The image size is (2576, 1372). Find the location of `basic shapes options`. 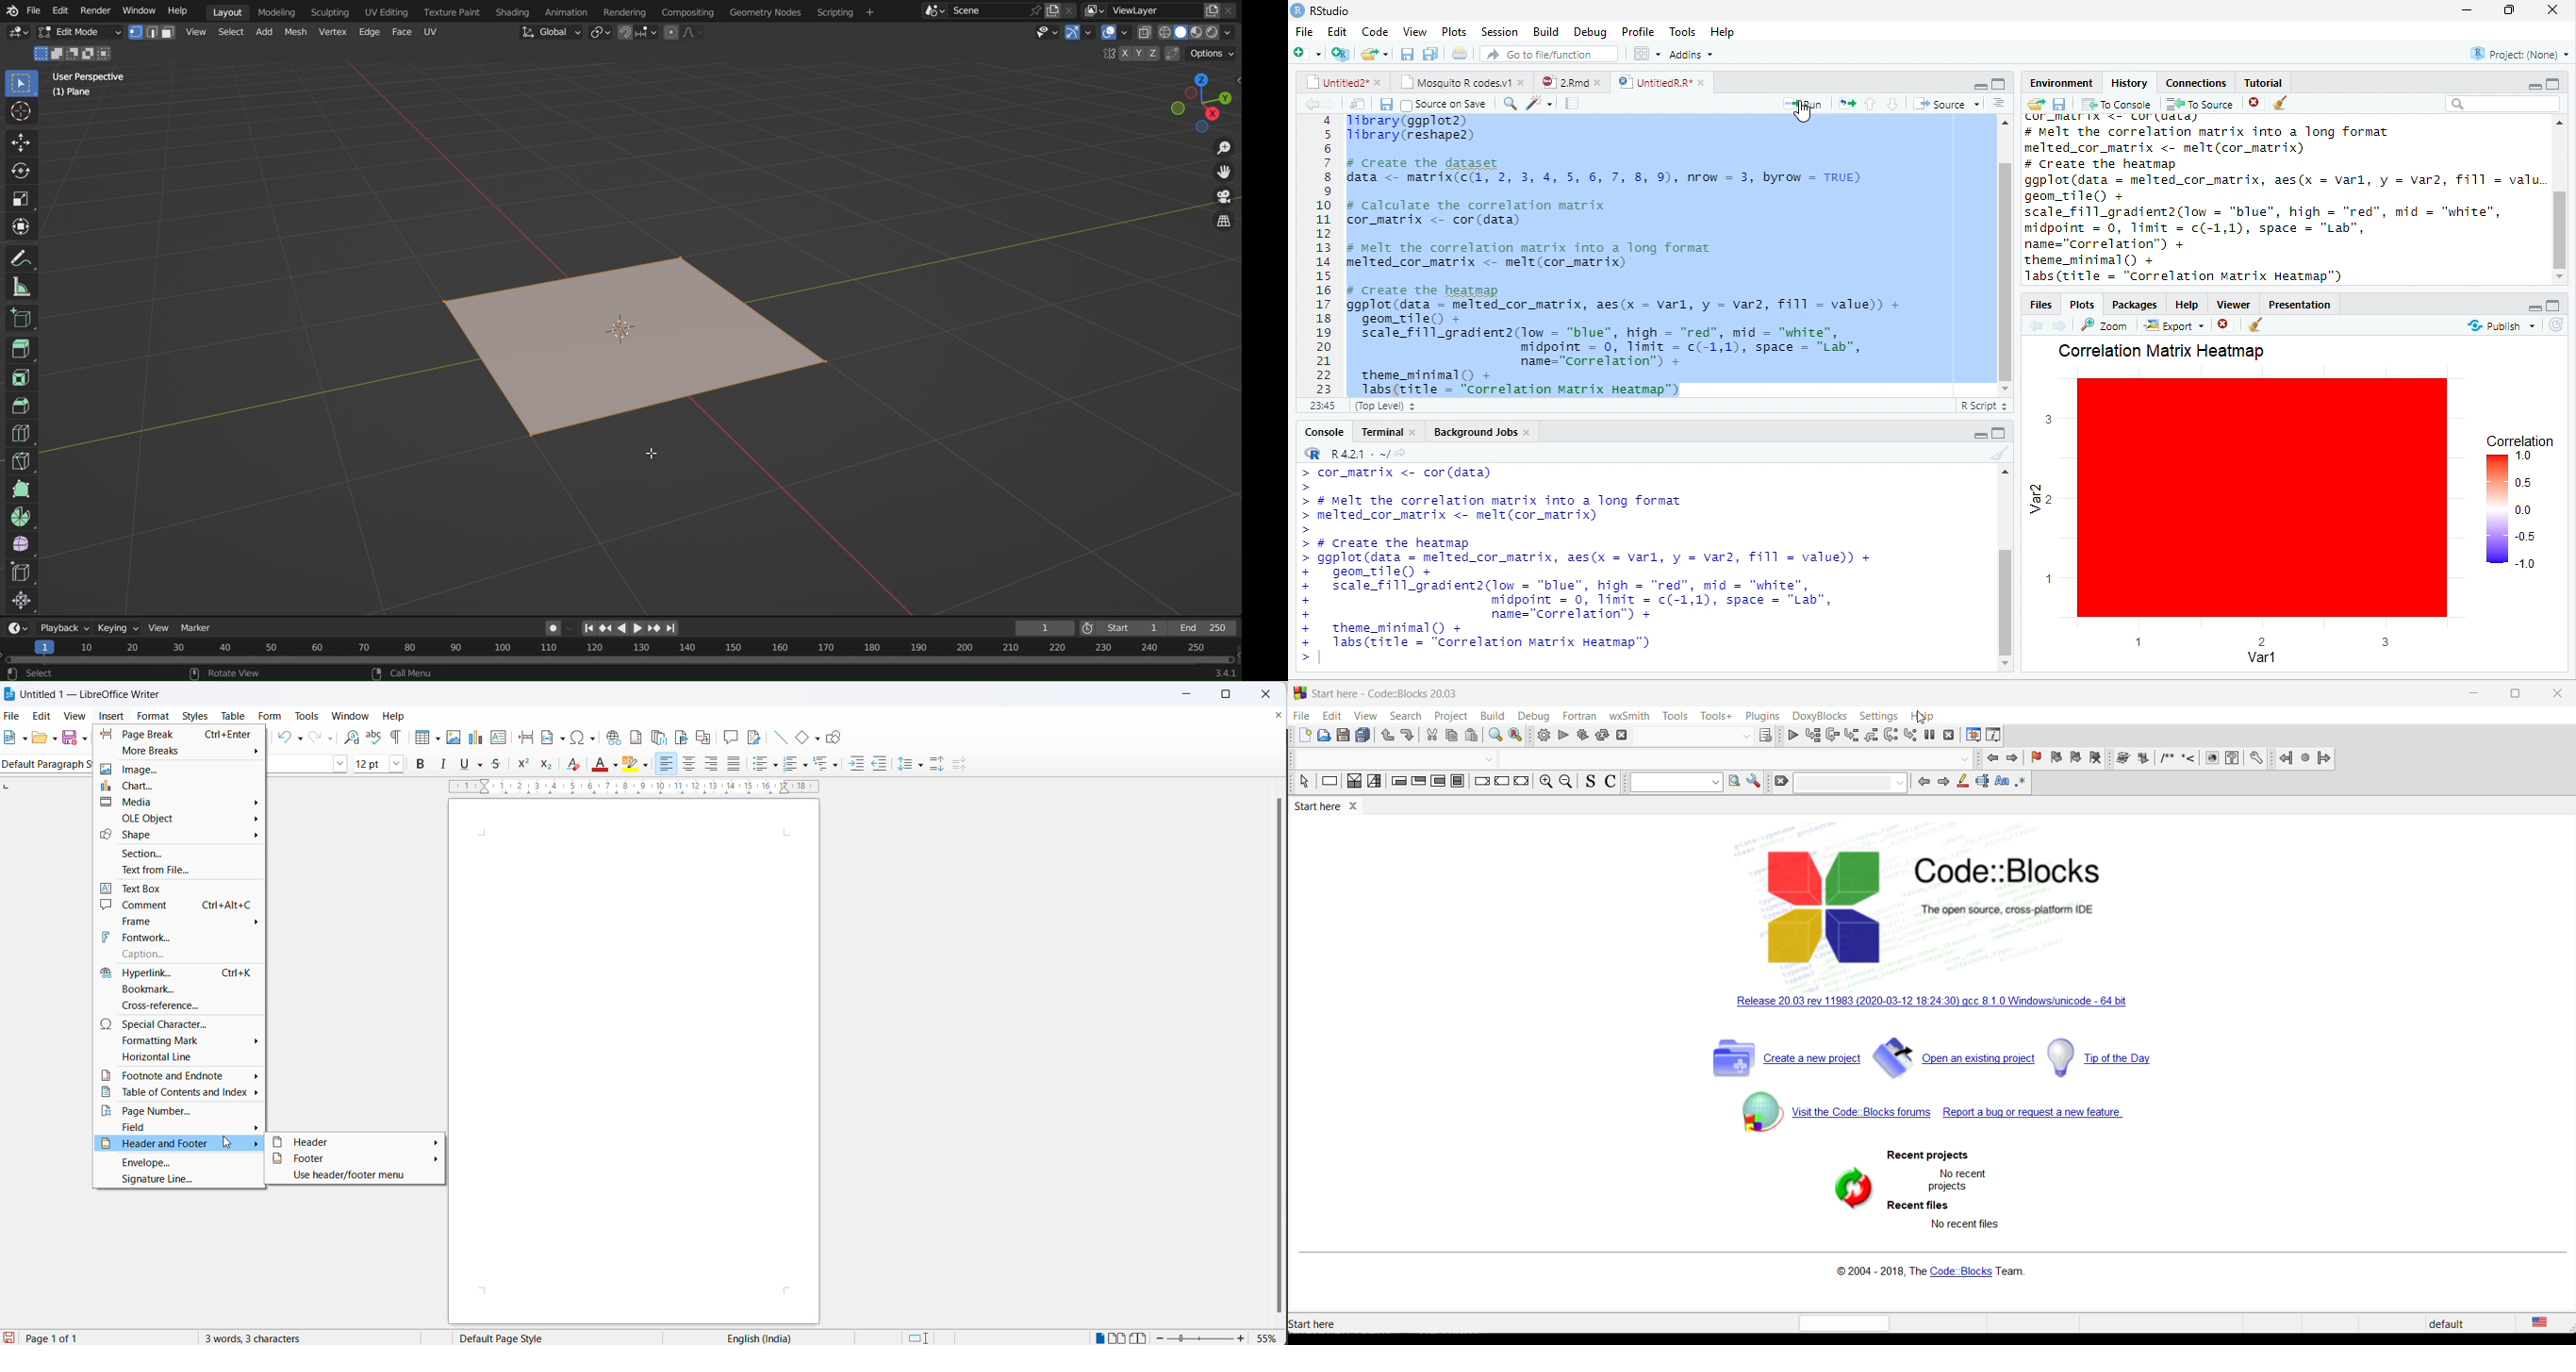

basic shapes options is located at coordinates (818, 741).